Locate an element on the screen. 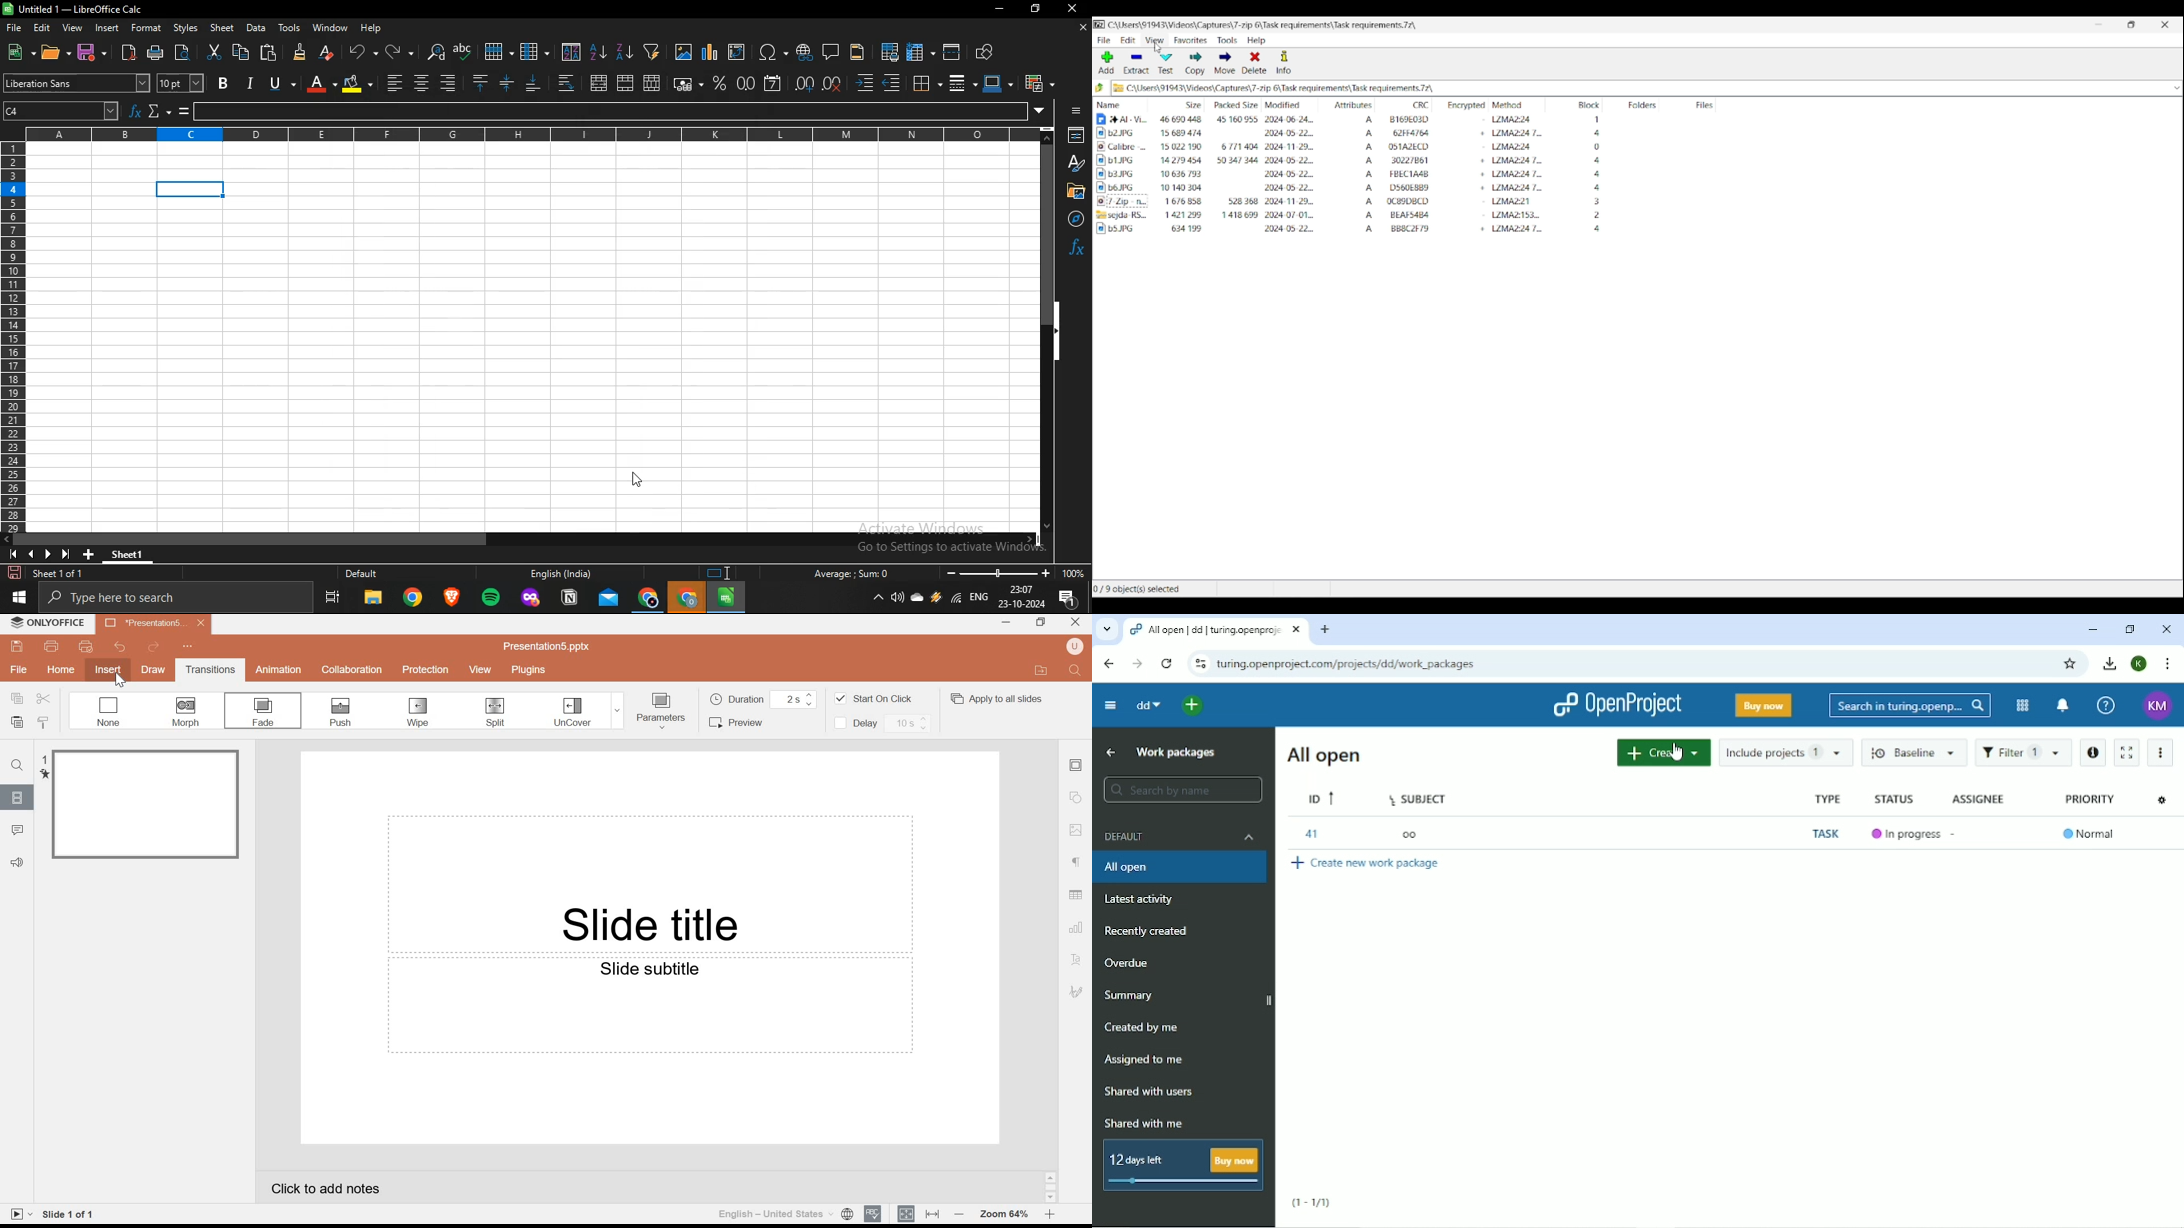 Image resolution: width=2184 pixels, height=1232 pixels. click to add notes is located at coordinates (326, 1190).